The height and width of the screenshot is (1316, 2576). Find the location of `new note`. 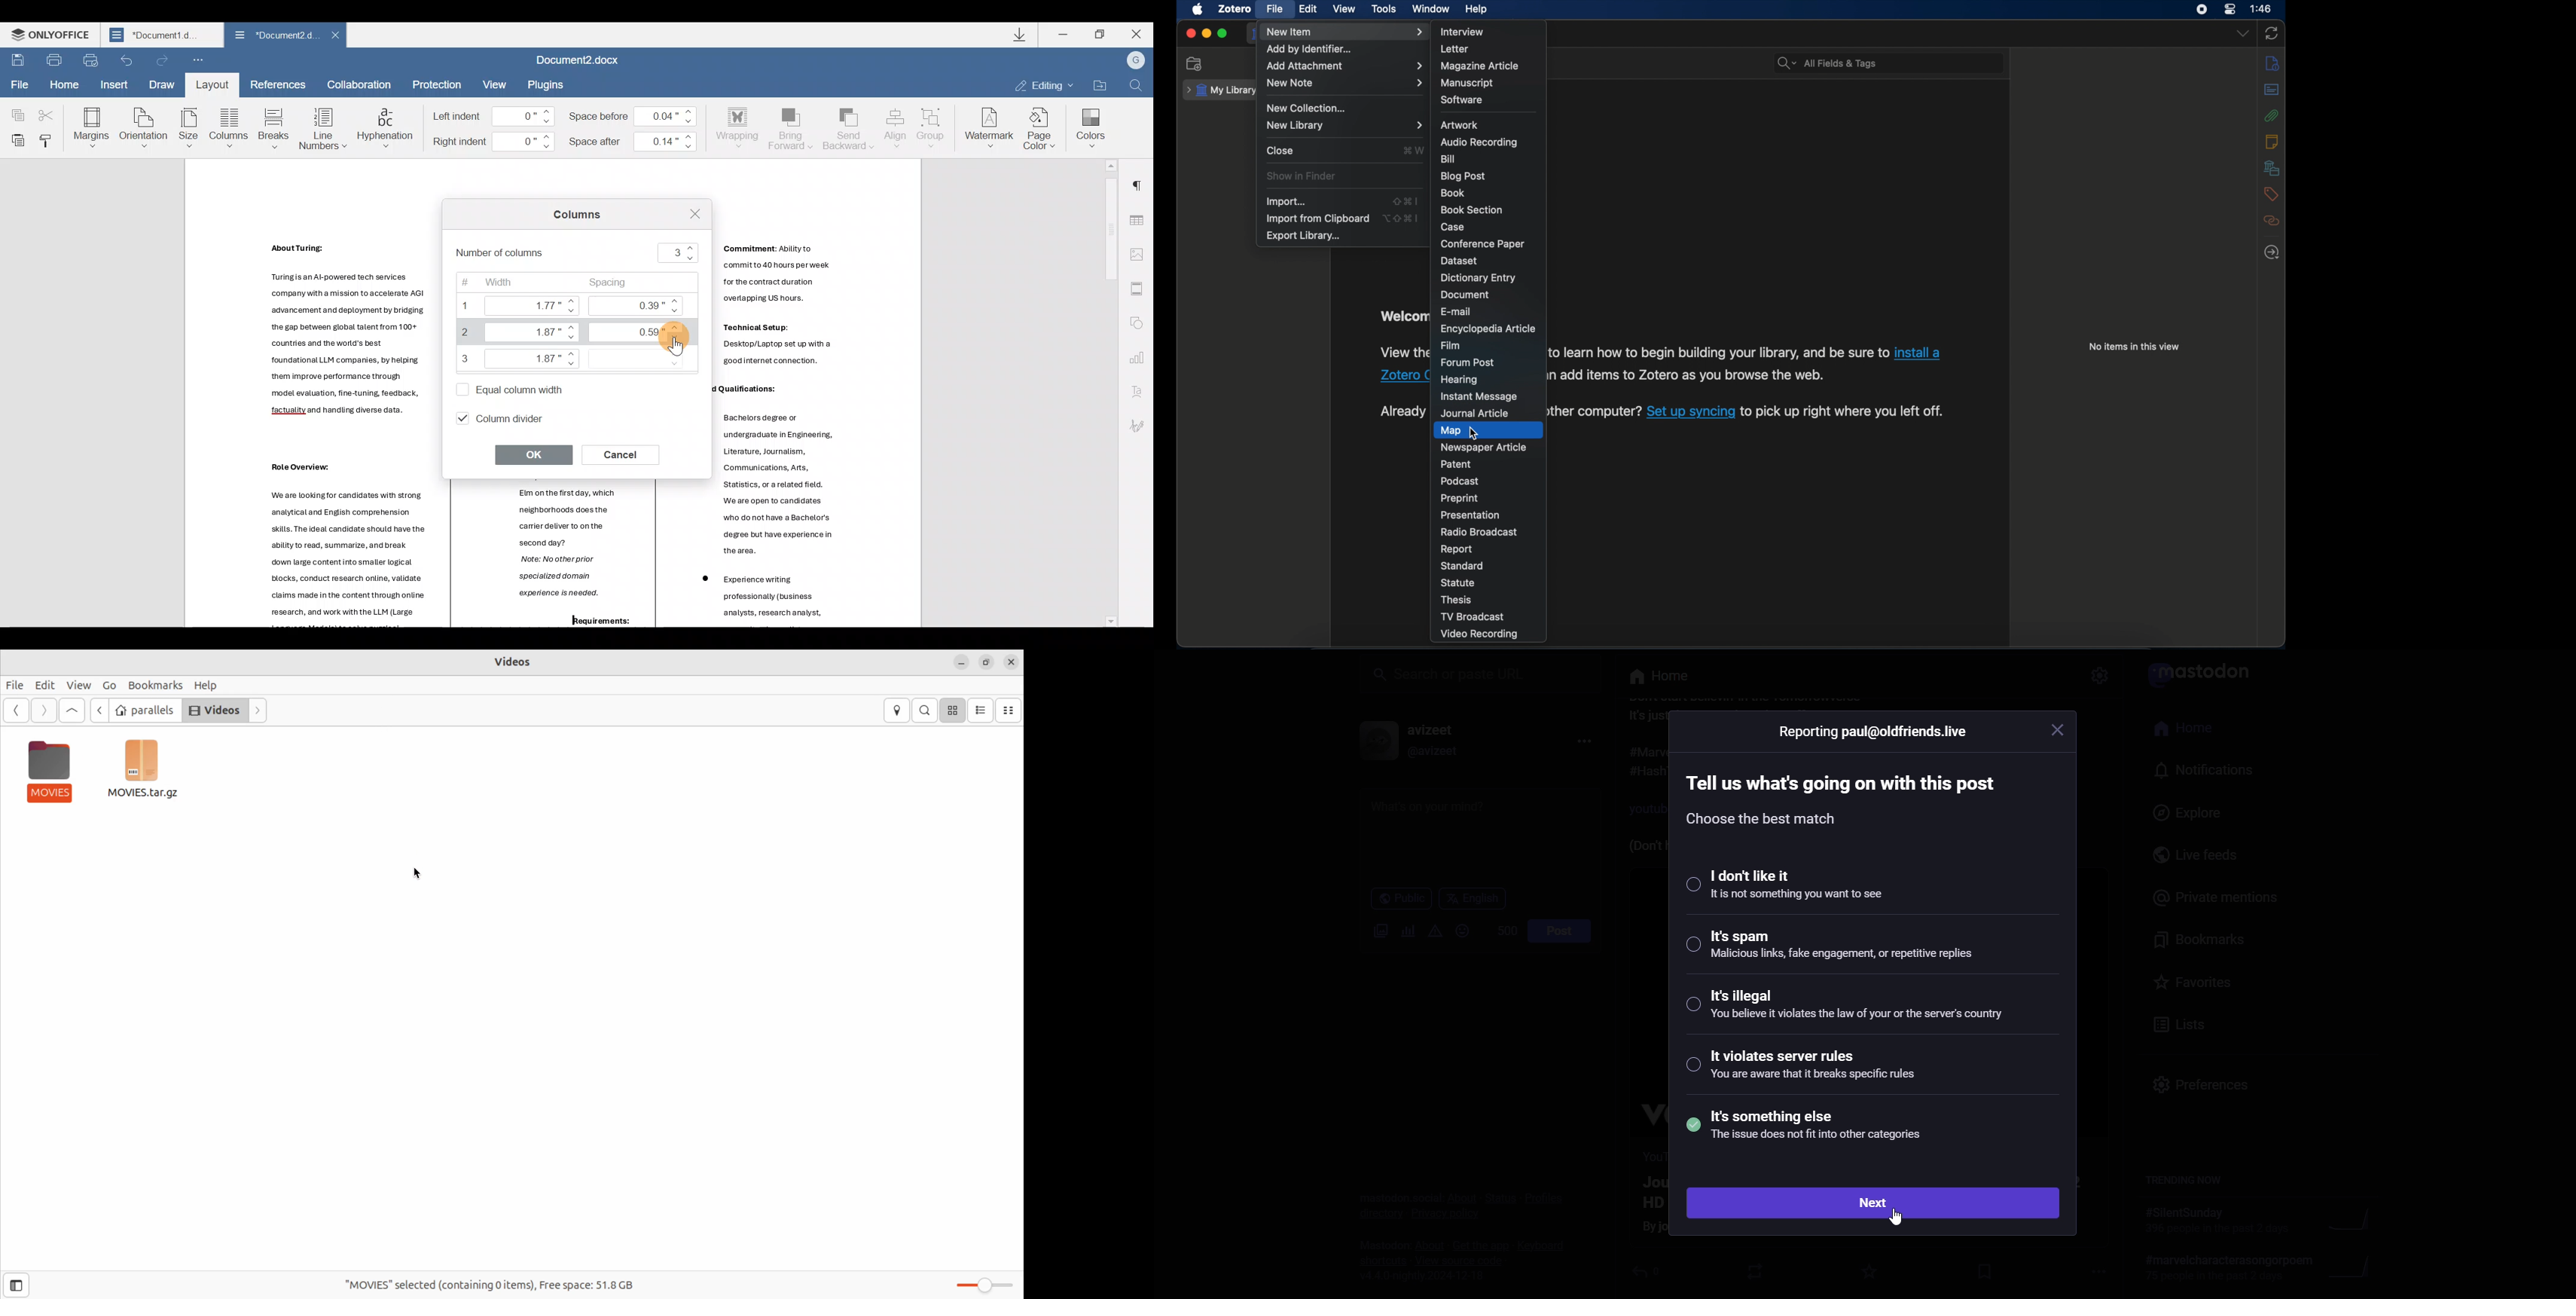

new note is located at coordinates (1344, 82).